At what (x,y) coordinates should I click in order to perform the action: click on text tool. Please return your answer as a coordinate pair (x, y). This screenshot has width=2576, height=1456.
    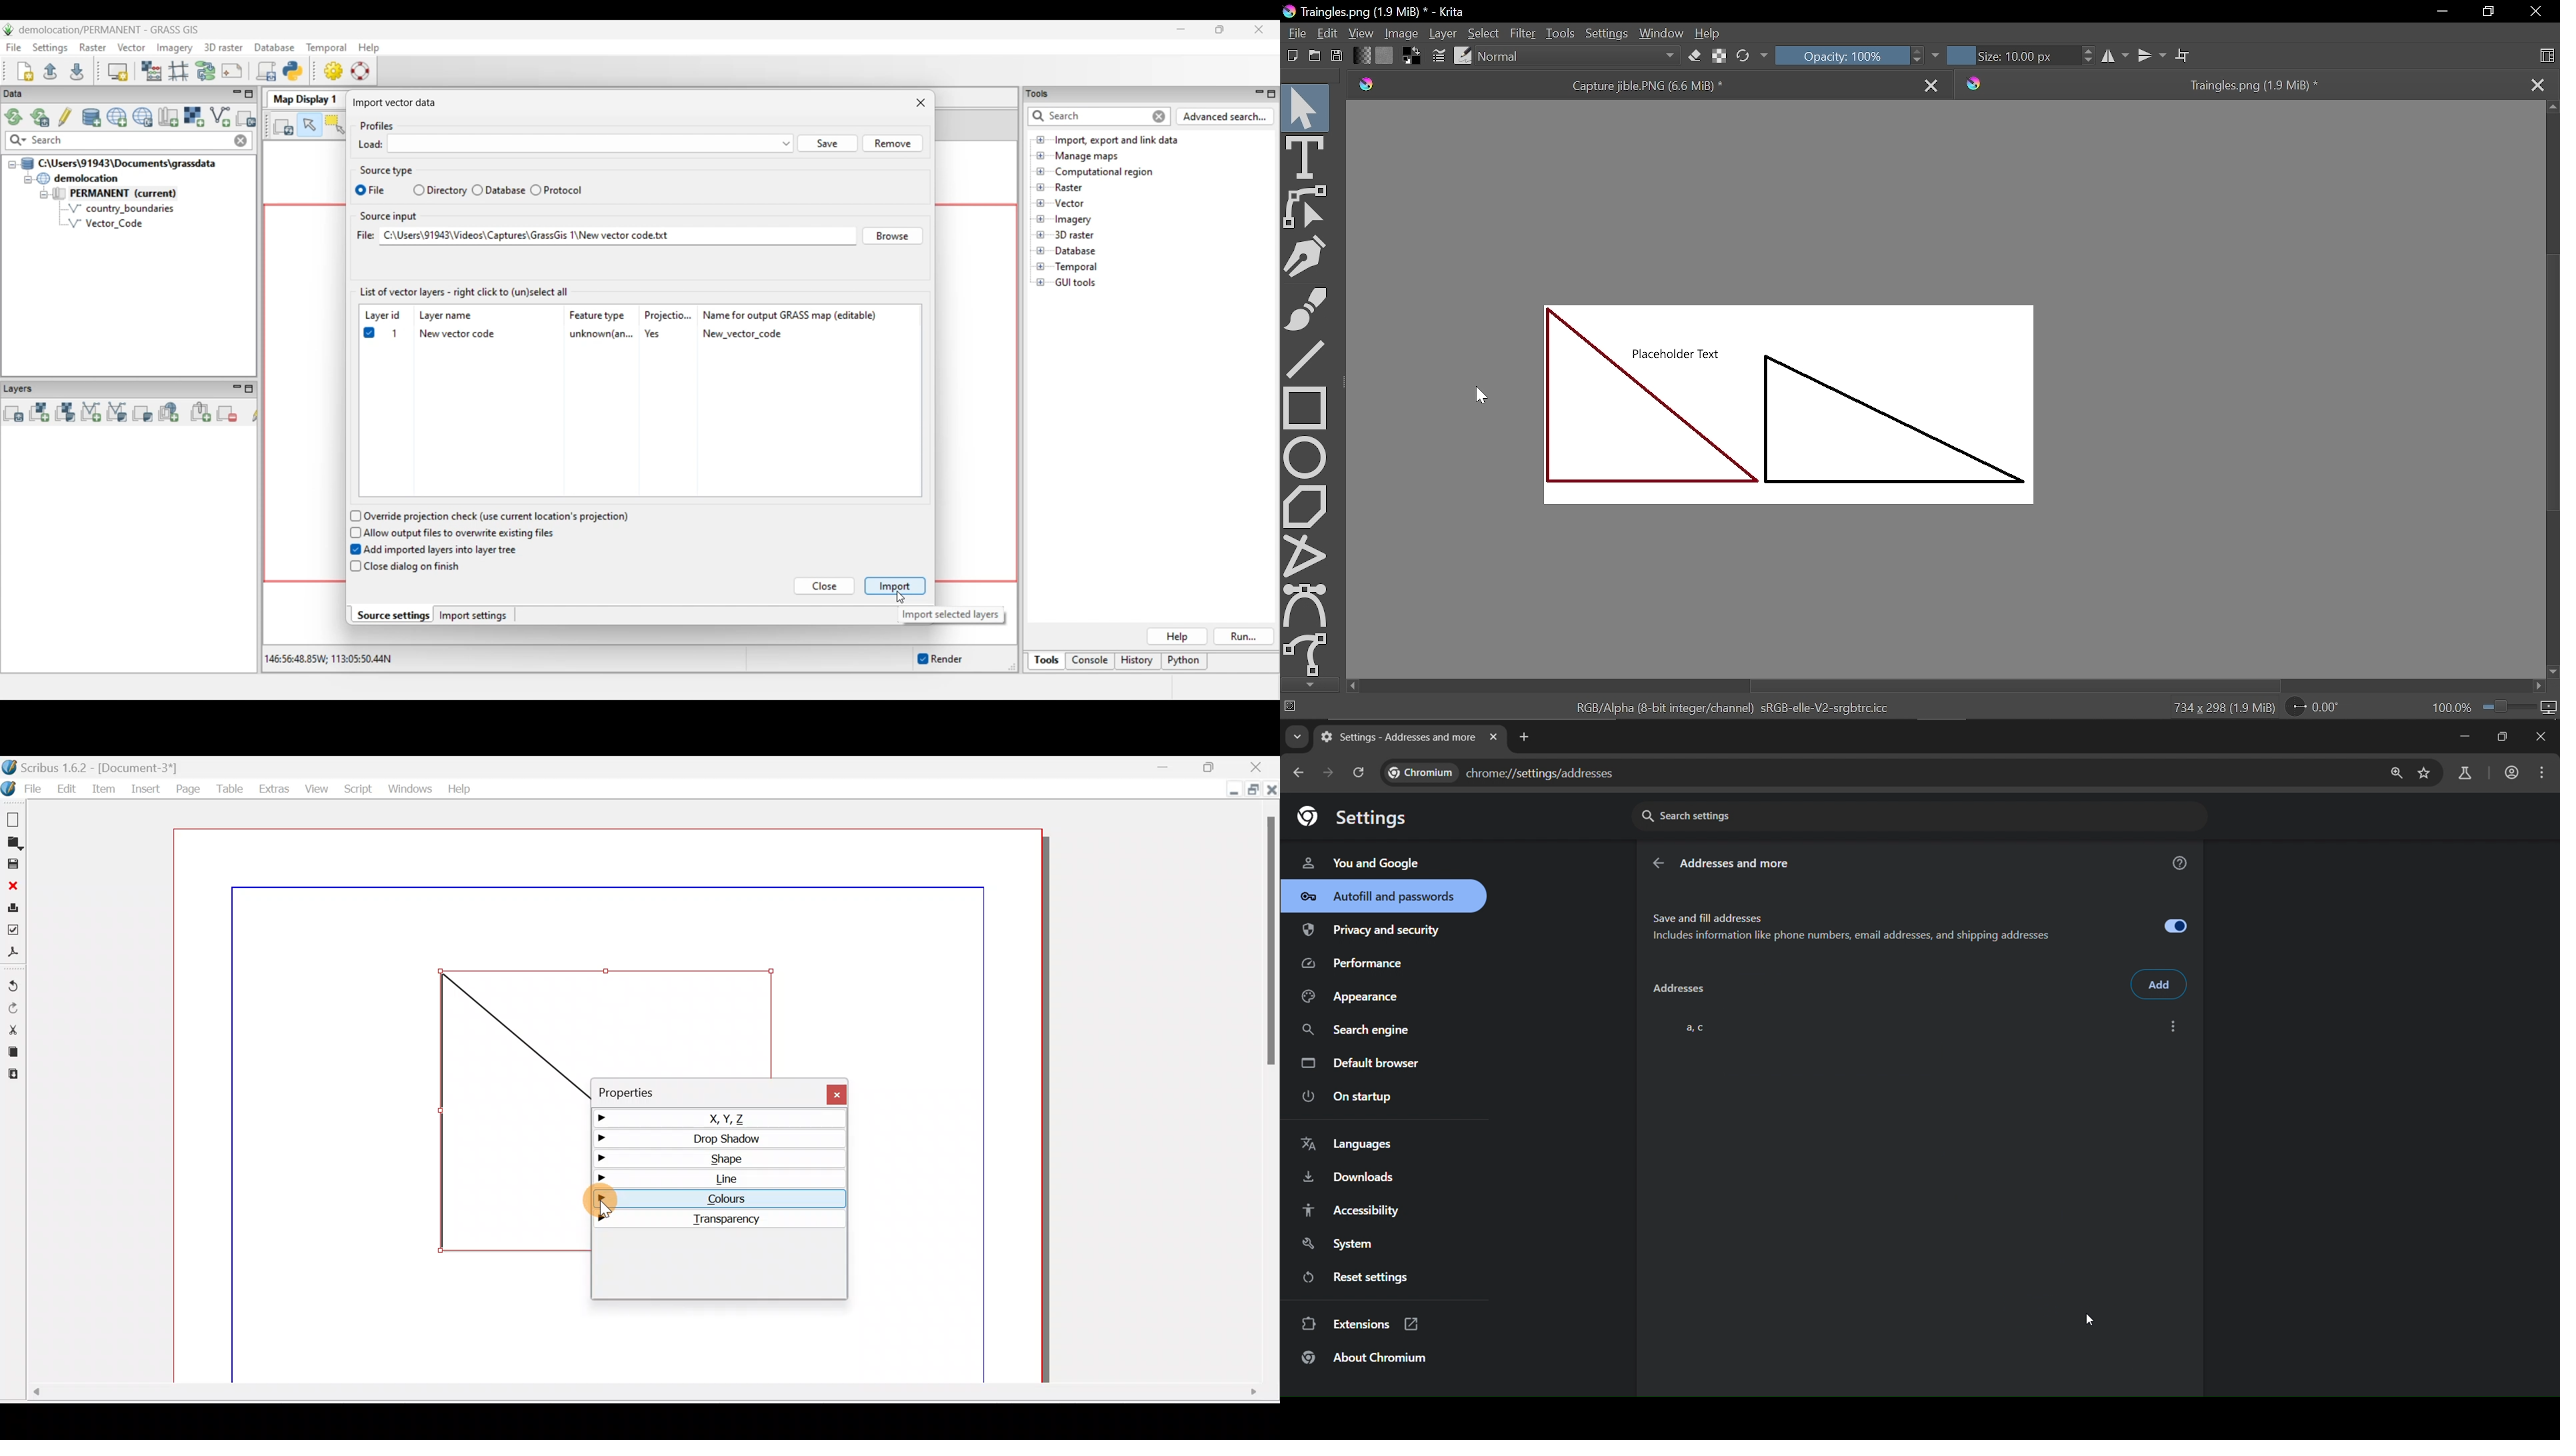
    Looking at the image, I should click on (1306, 157).